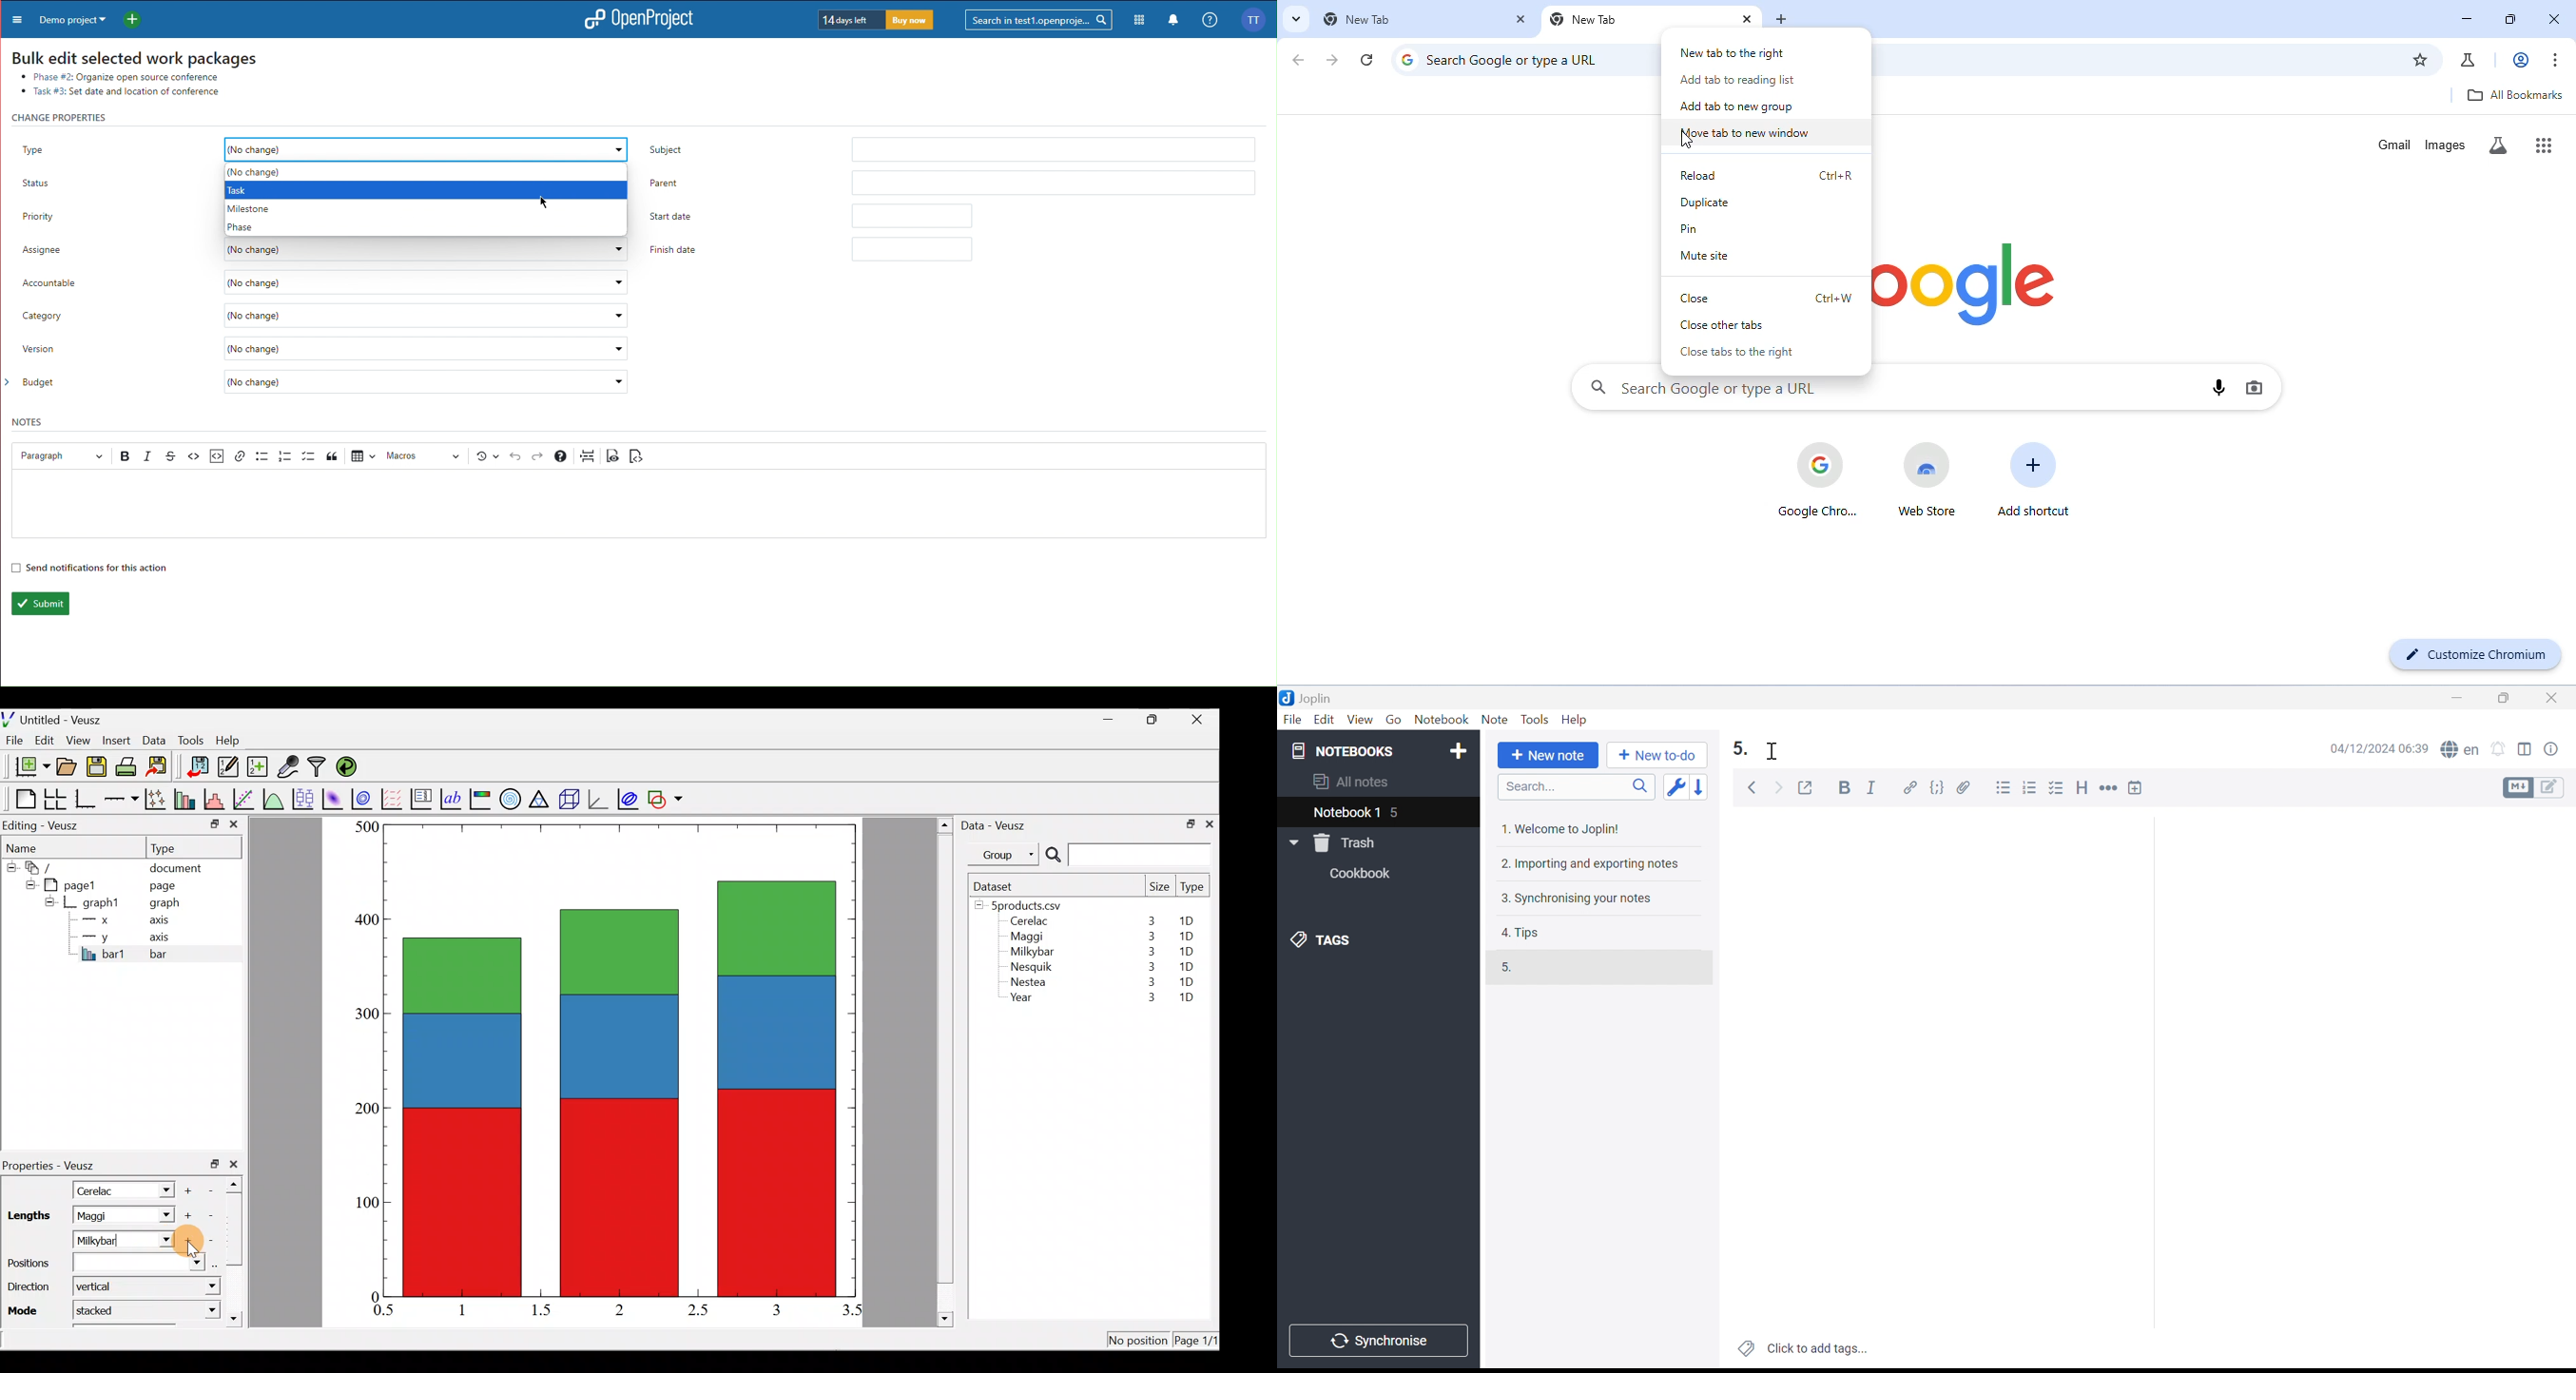 This screenshot has height=1400, width=2576. I want to click on minimize, so click(1115, 718).